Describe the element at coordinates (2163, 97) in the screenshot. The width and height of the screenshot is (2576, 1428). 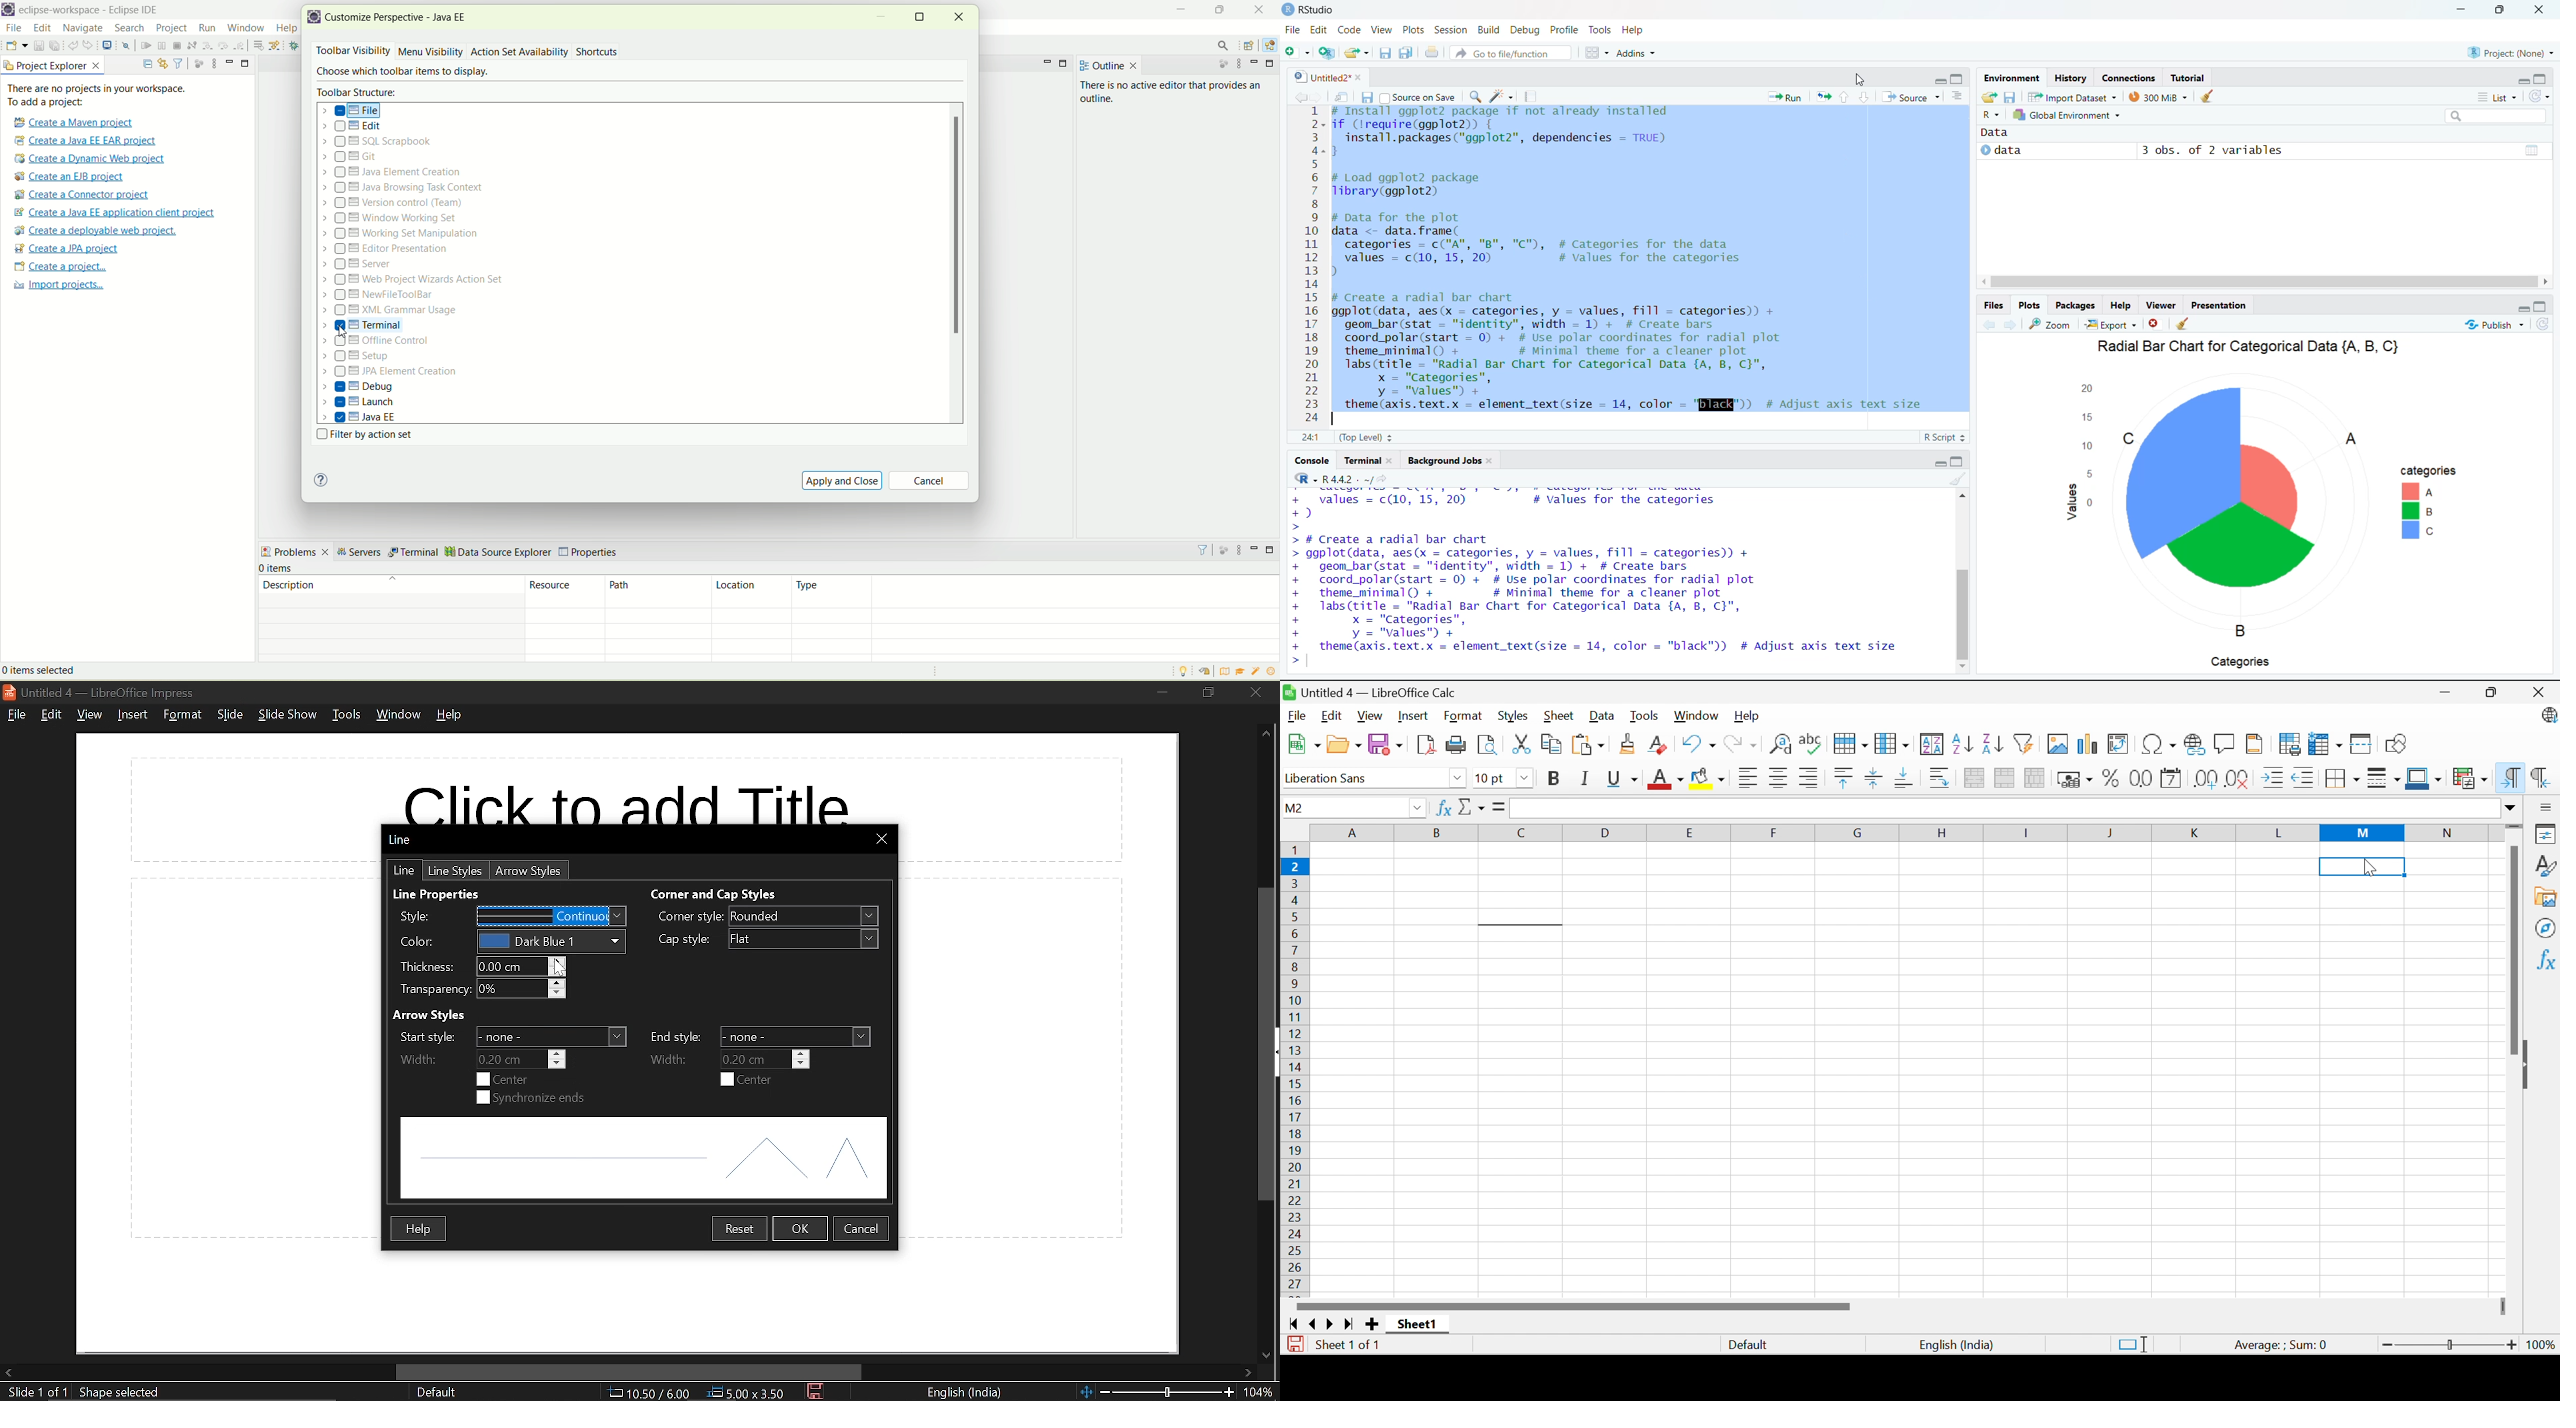
I see `300MB` at that location.